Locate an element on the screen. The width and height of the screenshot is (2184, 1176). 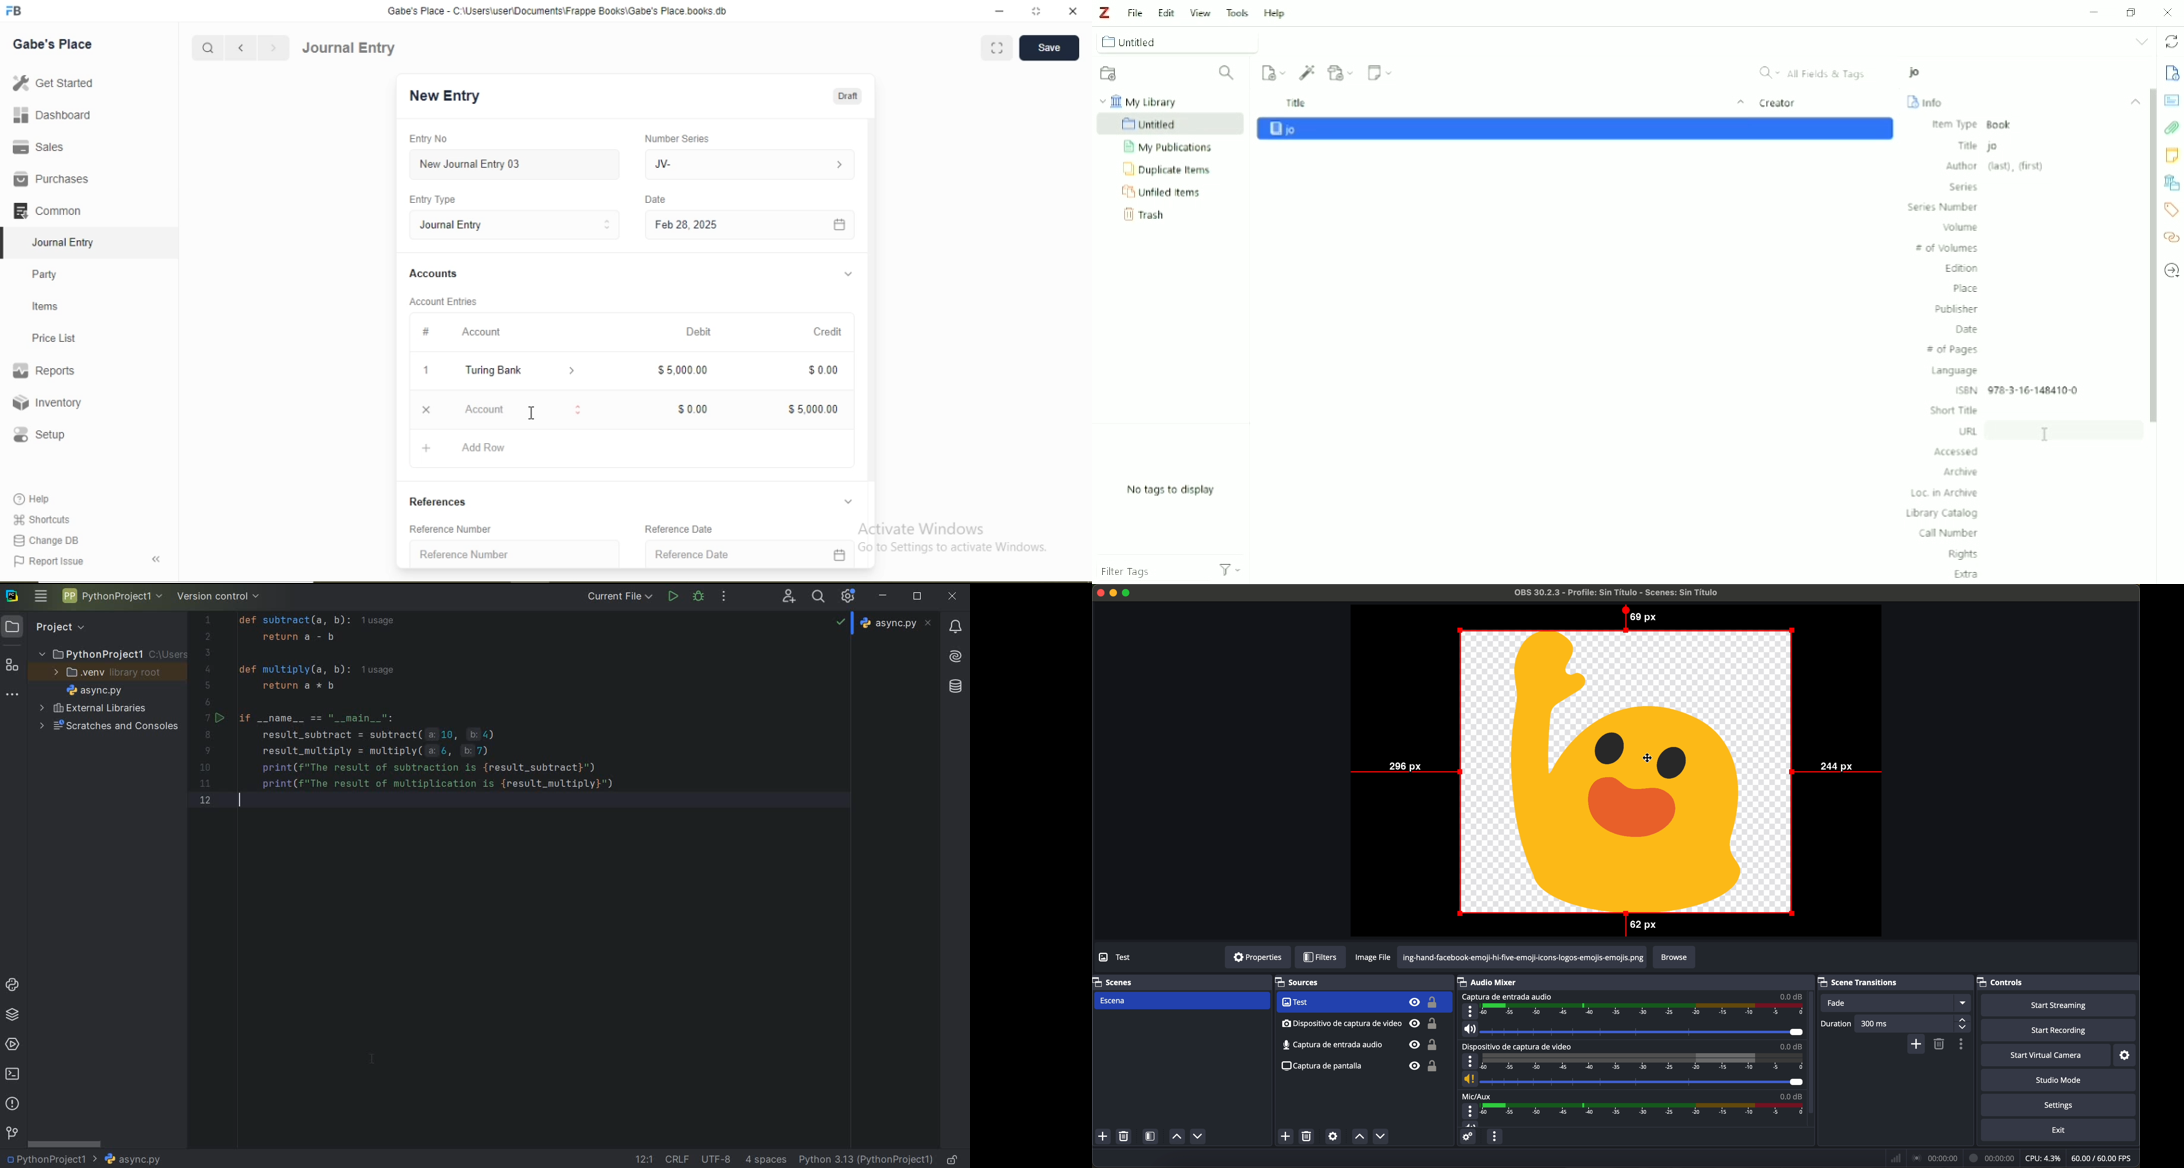
Reference Number is located at coordinates (451, 529).